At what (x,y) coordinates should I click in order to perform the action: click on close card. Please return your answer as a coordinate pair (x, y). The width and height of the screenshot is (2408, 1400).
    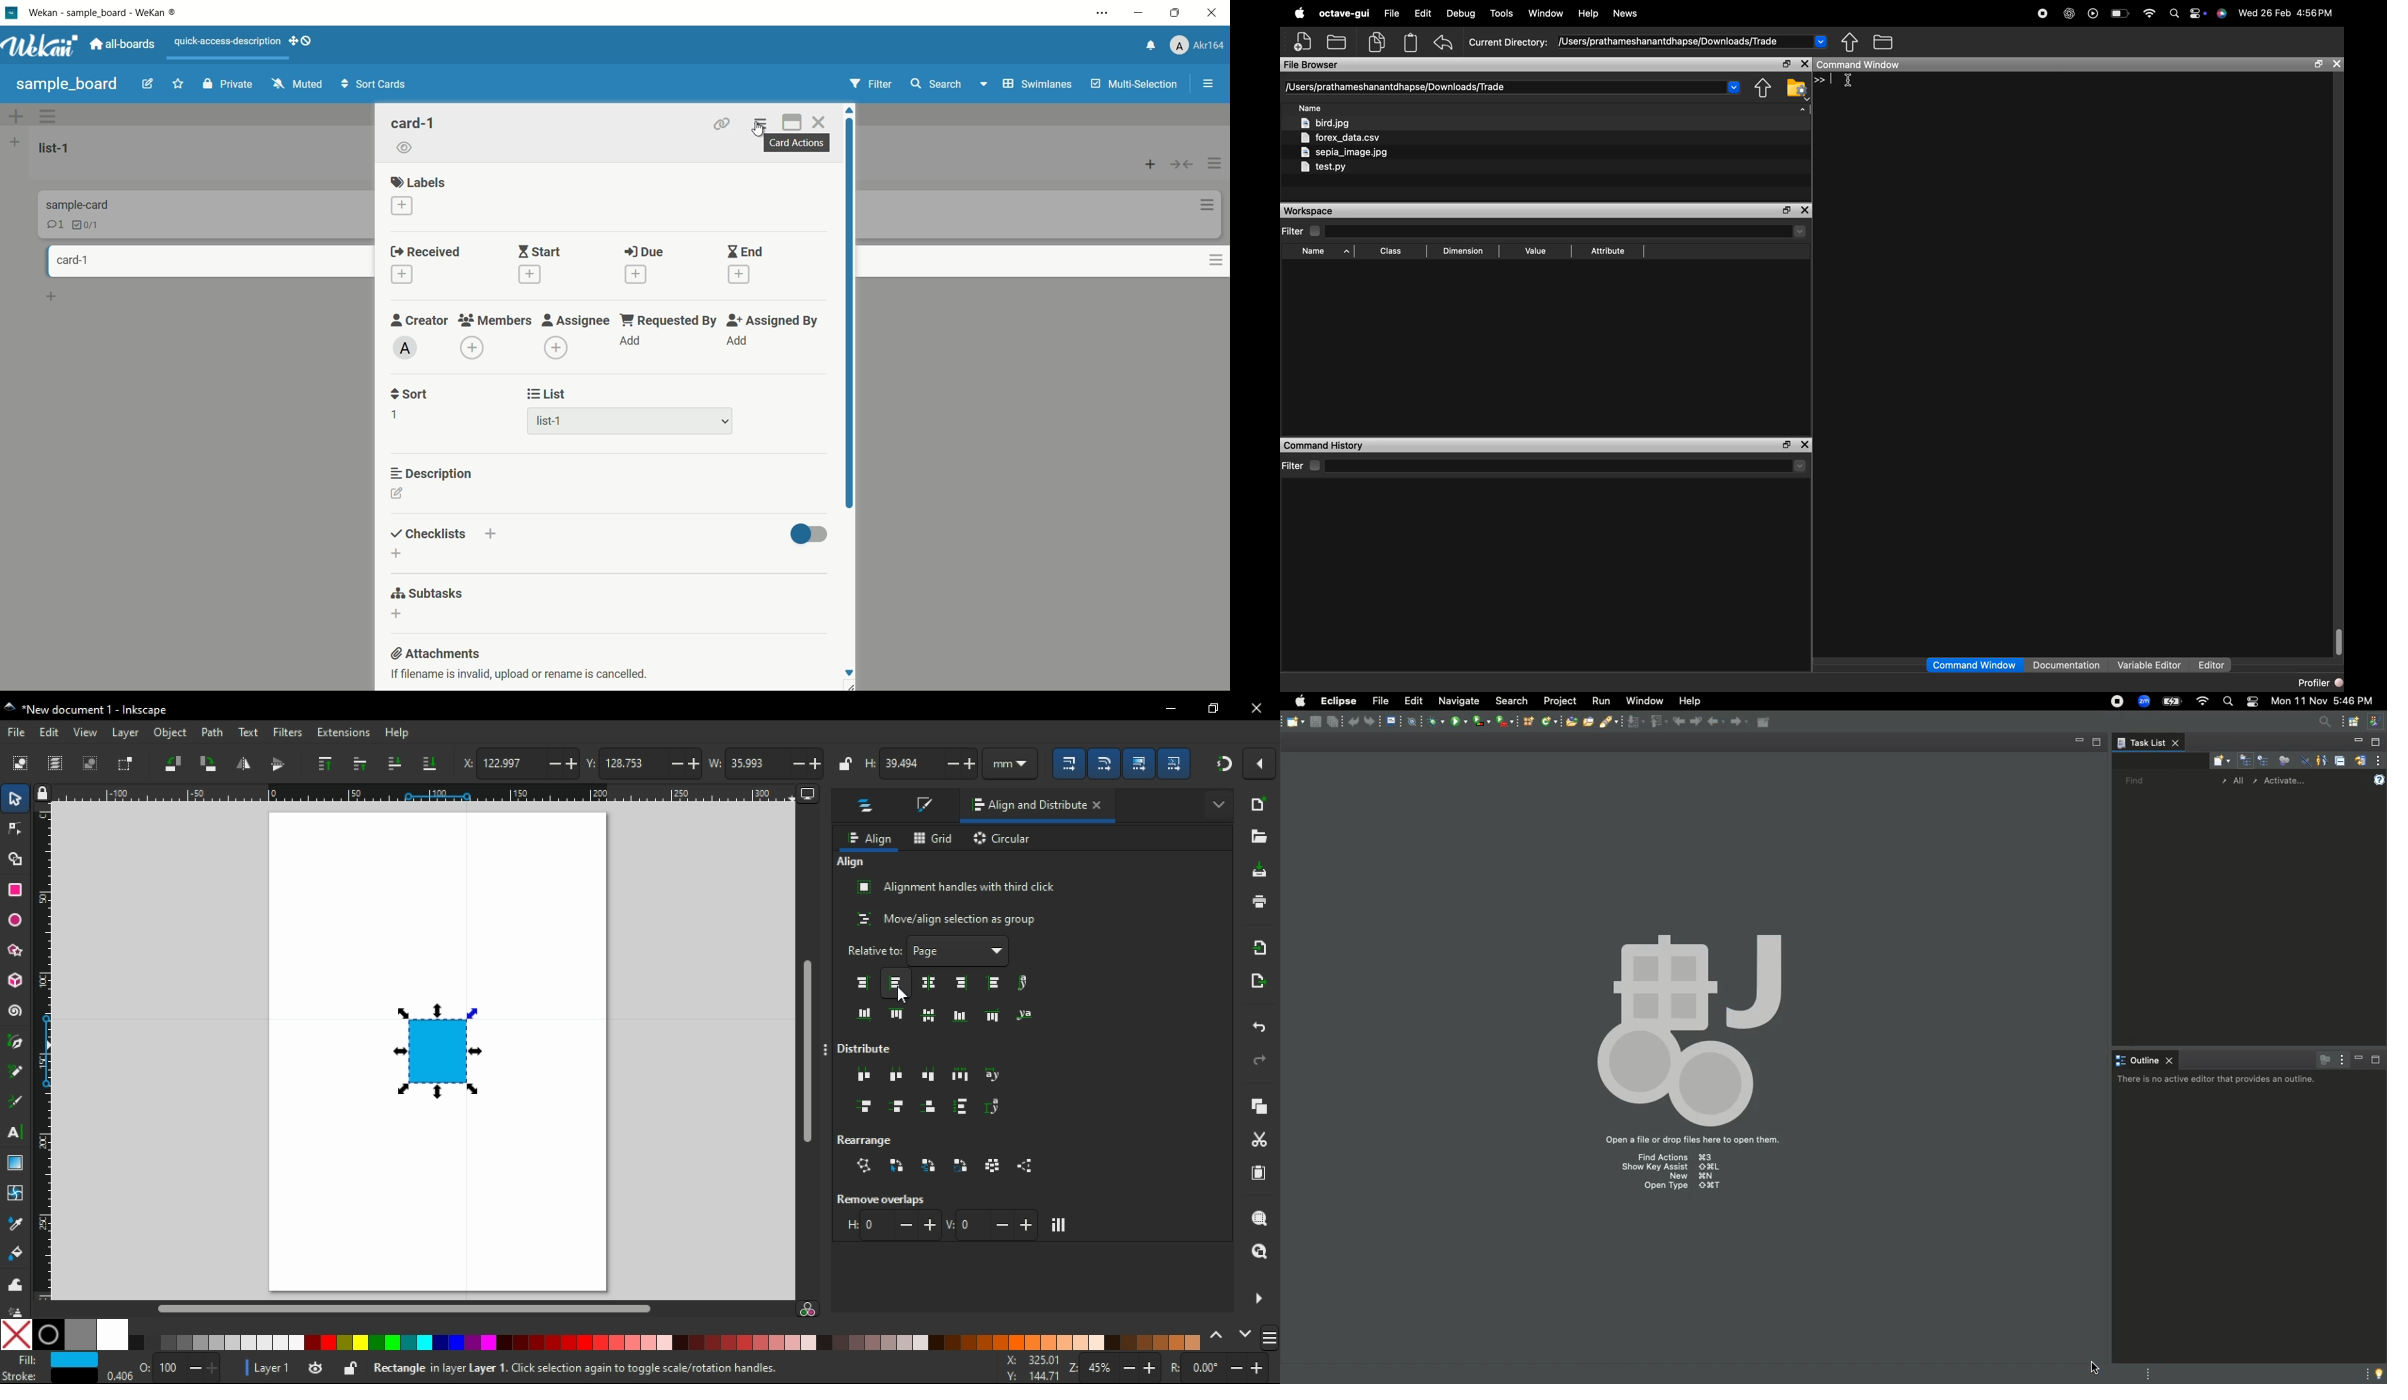
    Looking at the image, I should click on (820, 122).